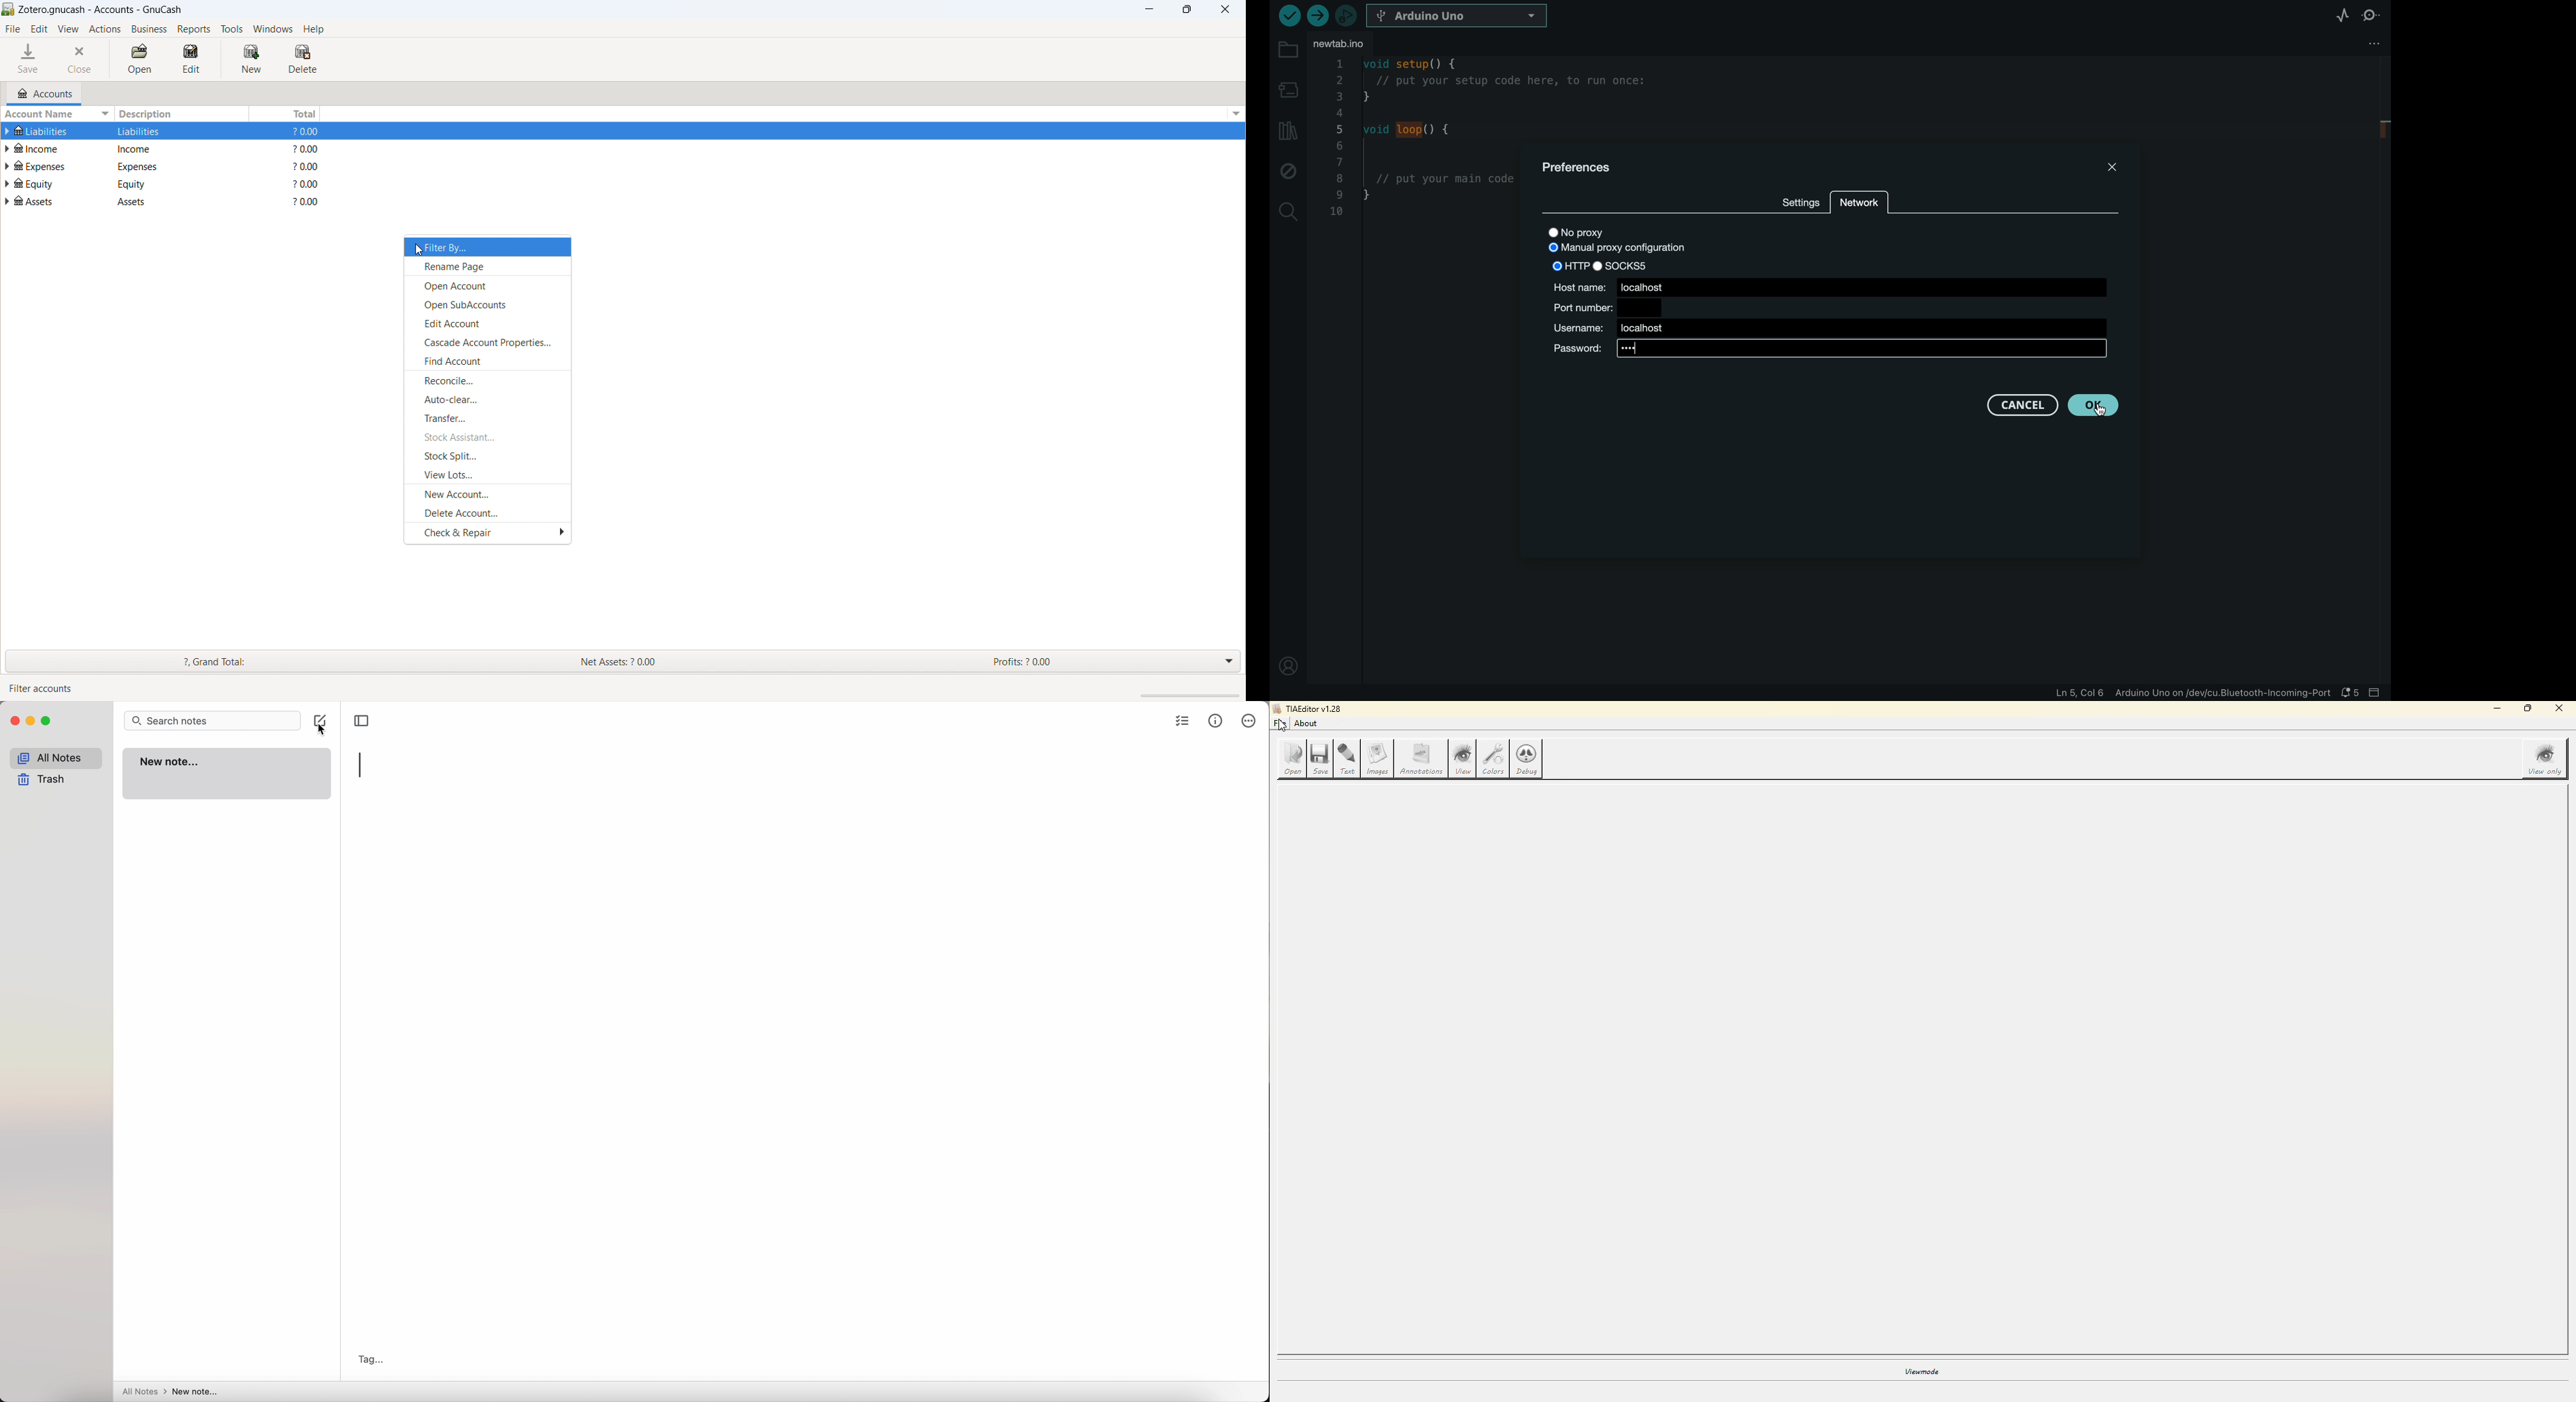 The width and height of the screenshot is (2576, 1428). Describe the element at coordinates (40, 203) in the screenshot. I see `Assets` at that location.